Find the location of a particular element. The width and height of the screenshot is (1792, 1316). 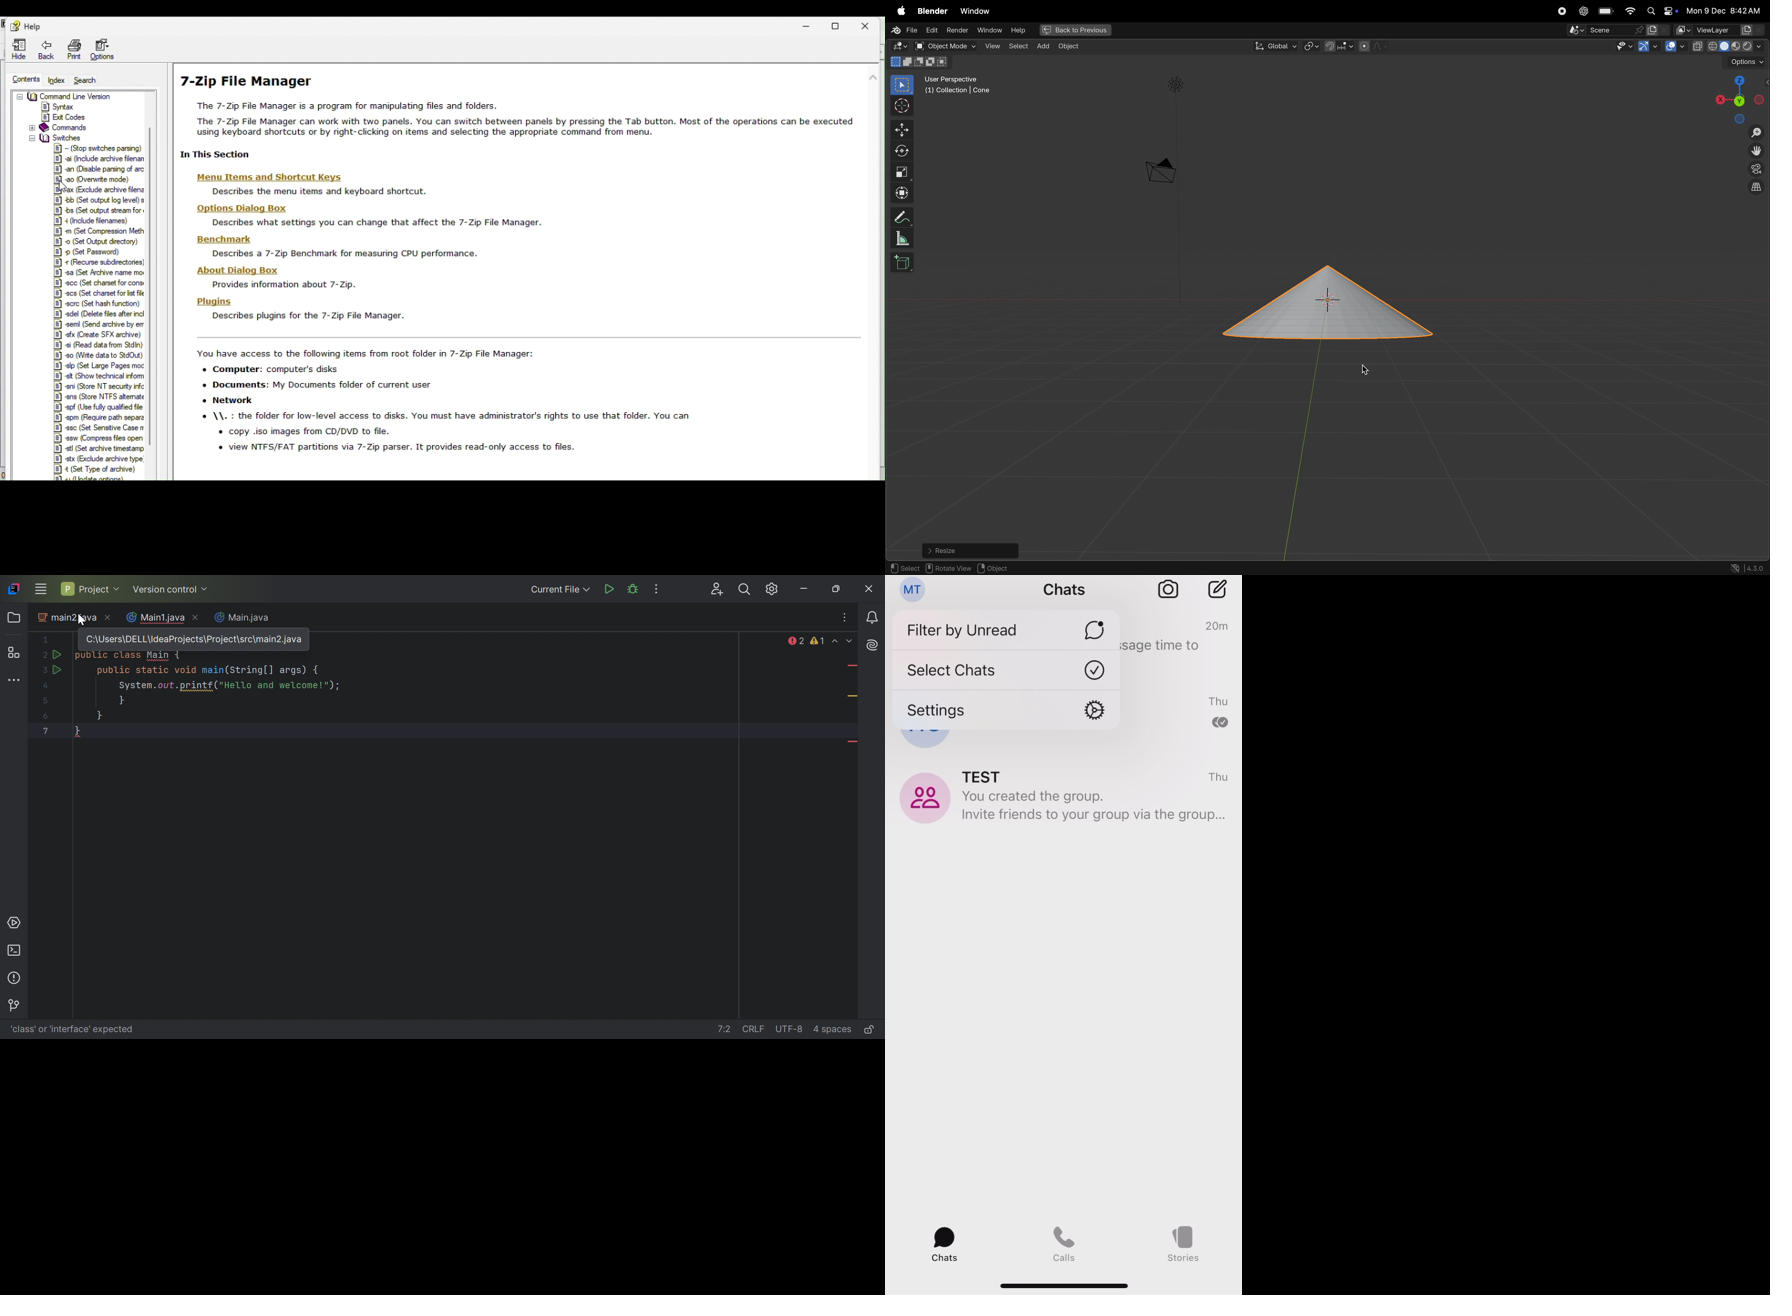

help is located at coordinates (1021, 31).